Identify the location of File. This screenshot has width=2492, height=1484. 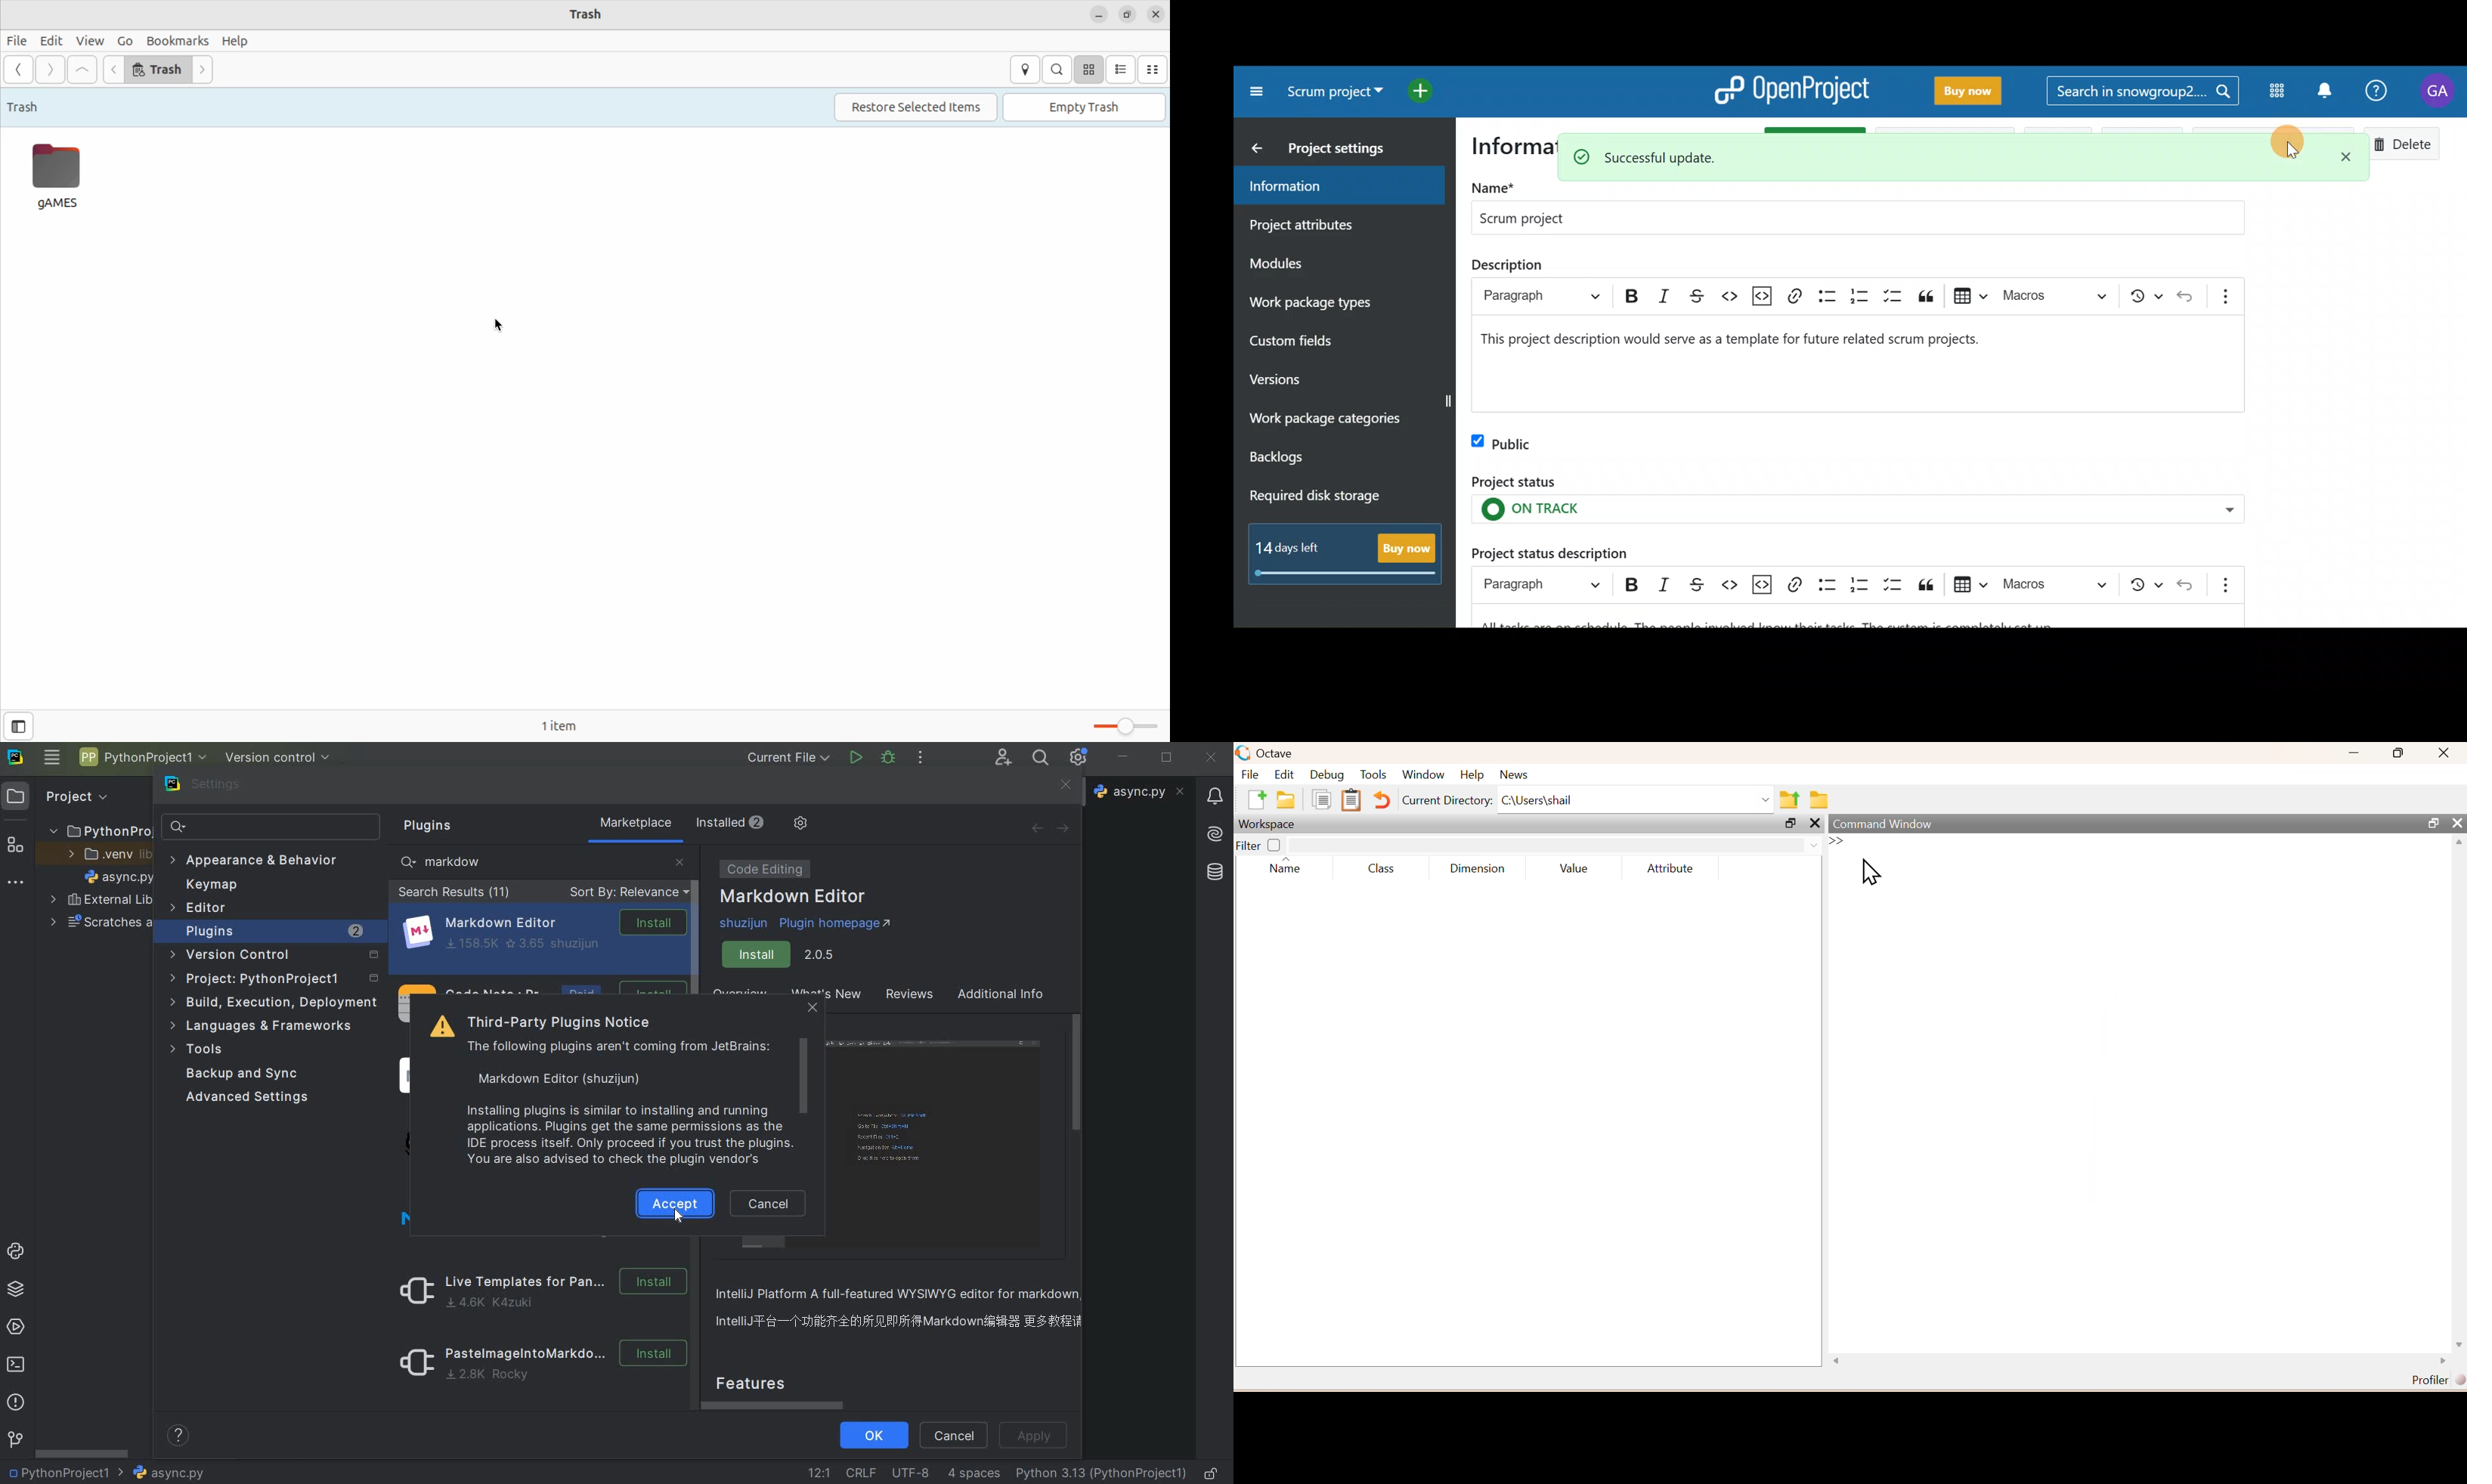
(1252, 775).